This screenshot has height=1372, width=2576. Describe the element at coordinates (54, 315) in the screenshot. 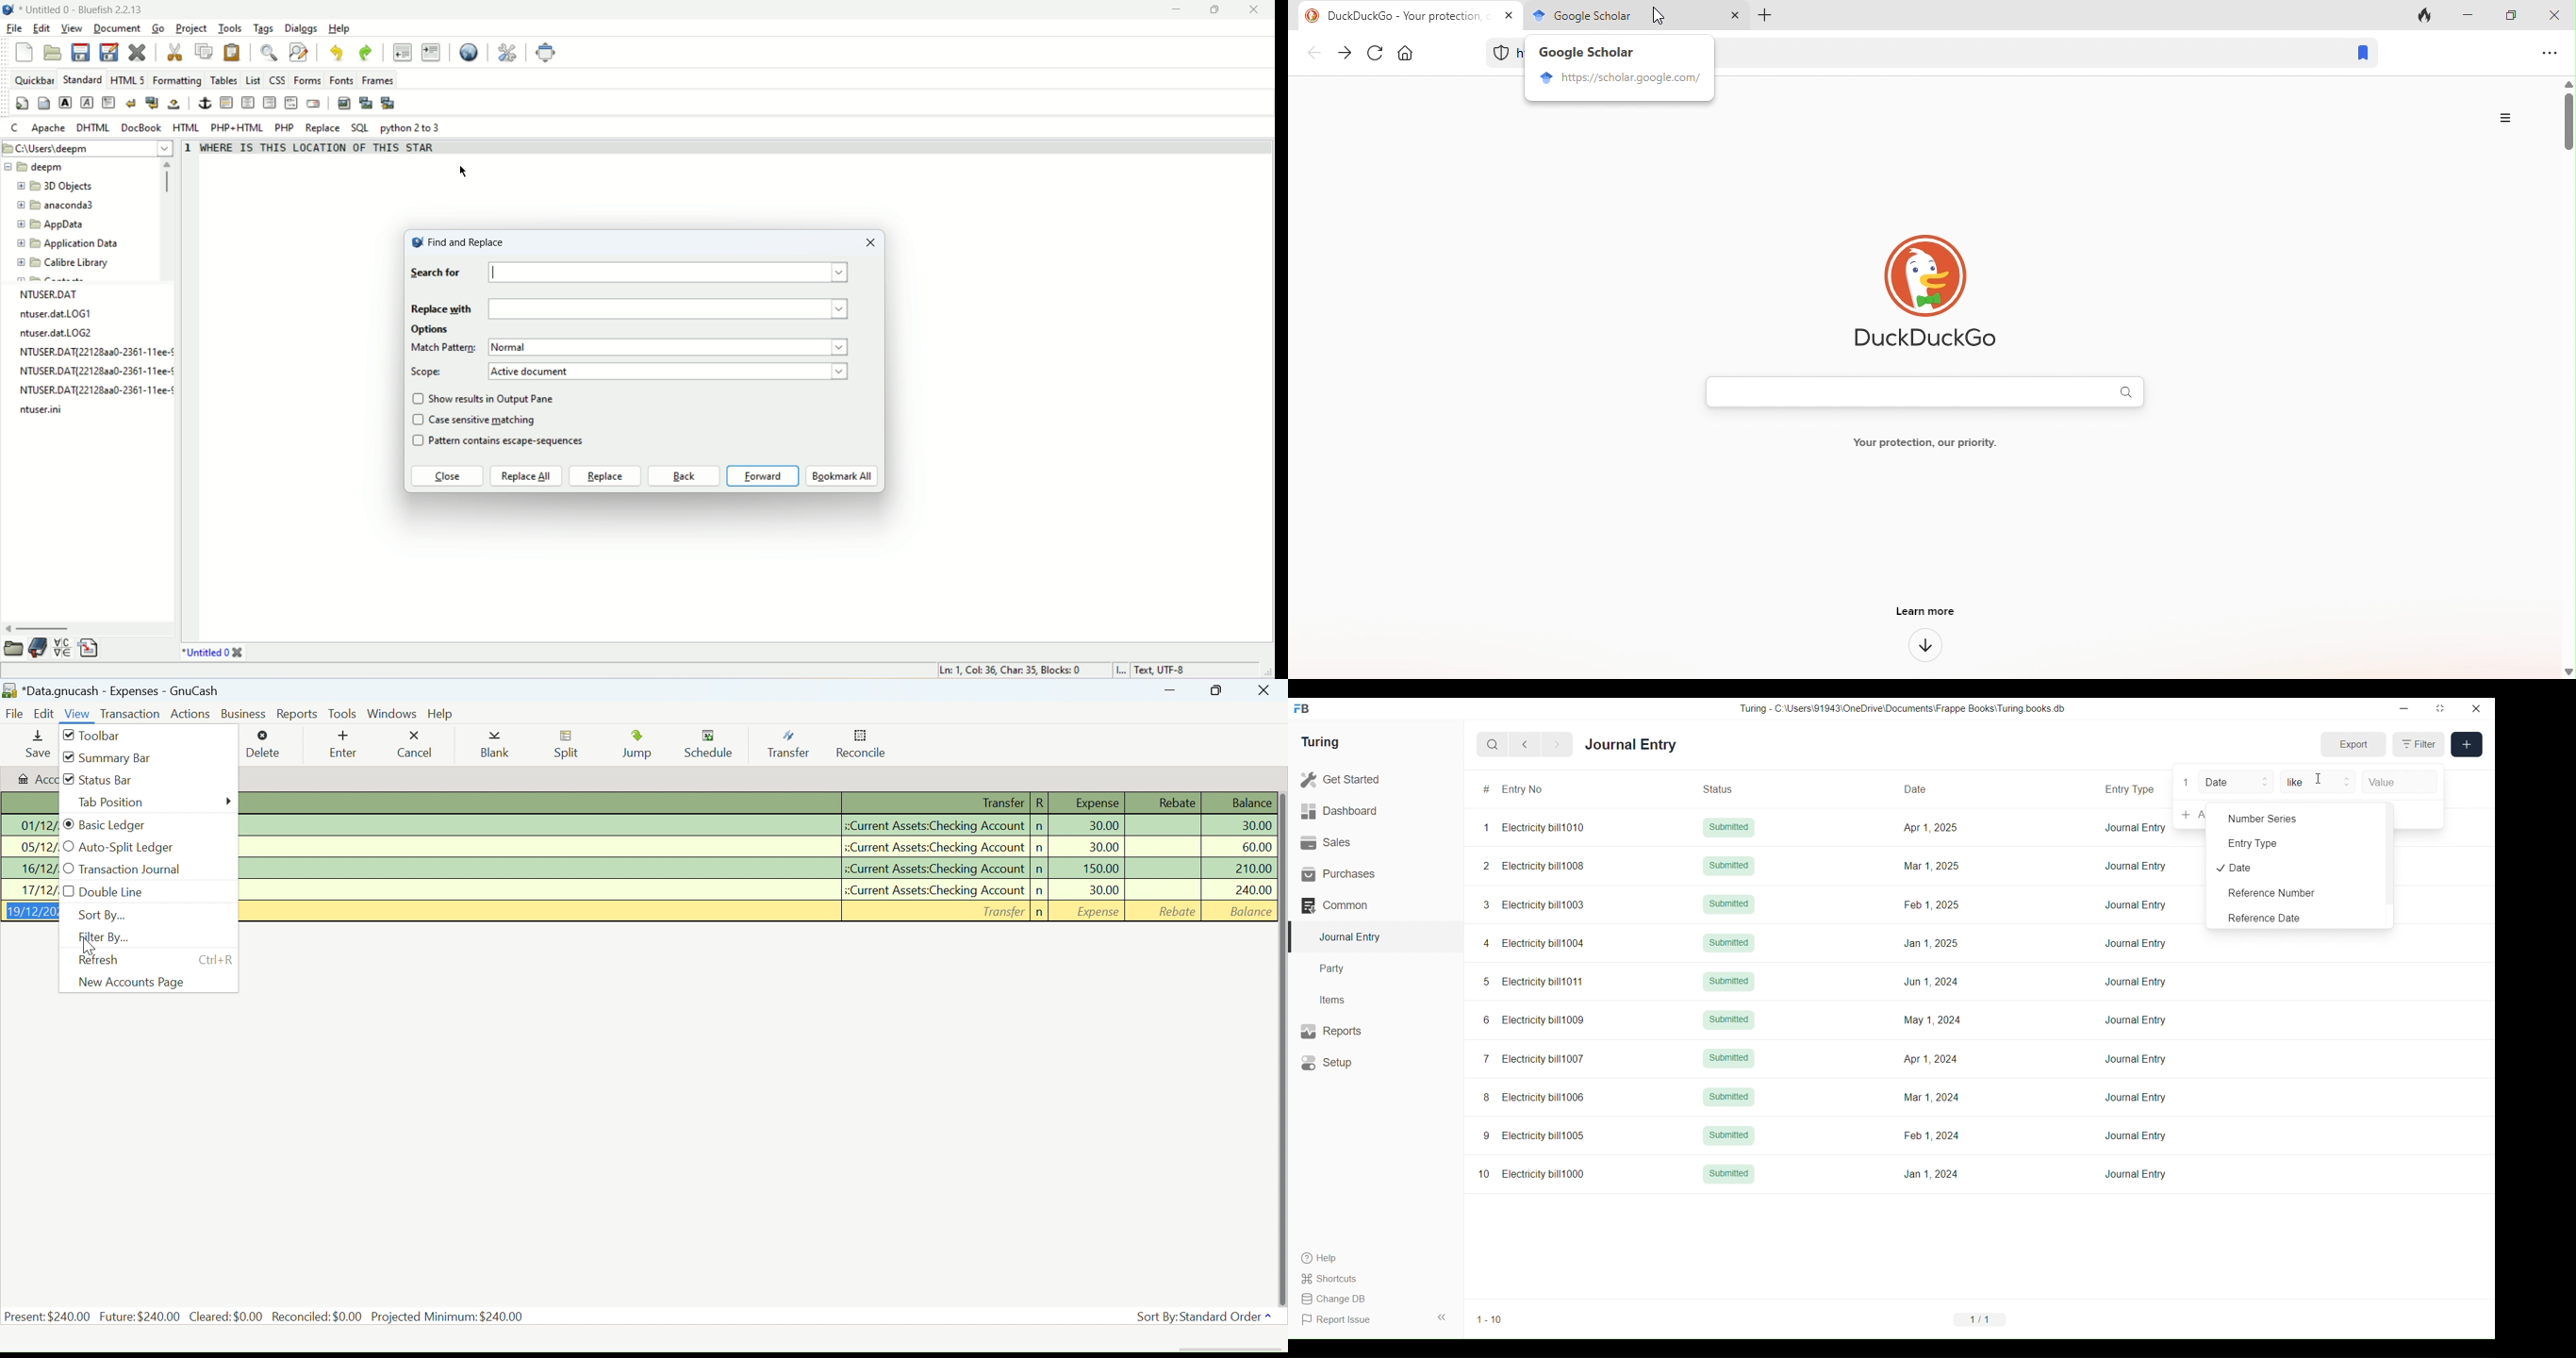

I see `ntuser.dat LOG1` at that location.